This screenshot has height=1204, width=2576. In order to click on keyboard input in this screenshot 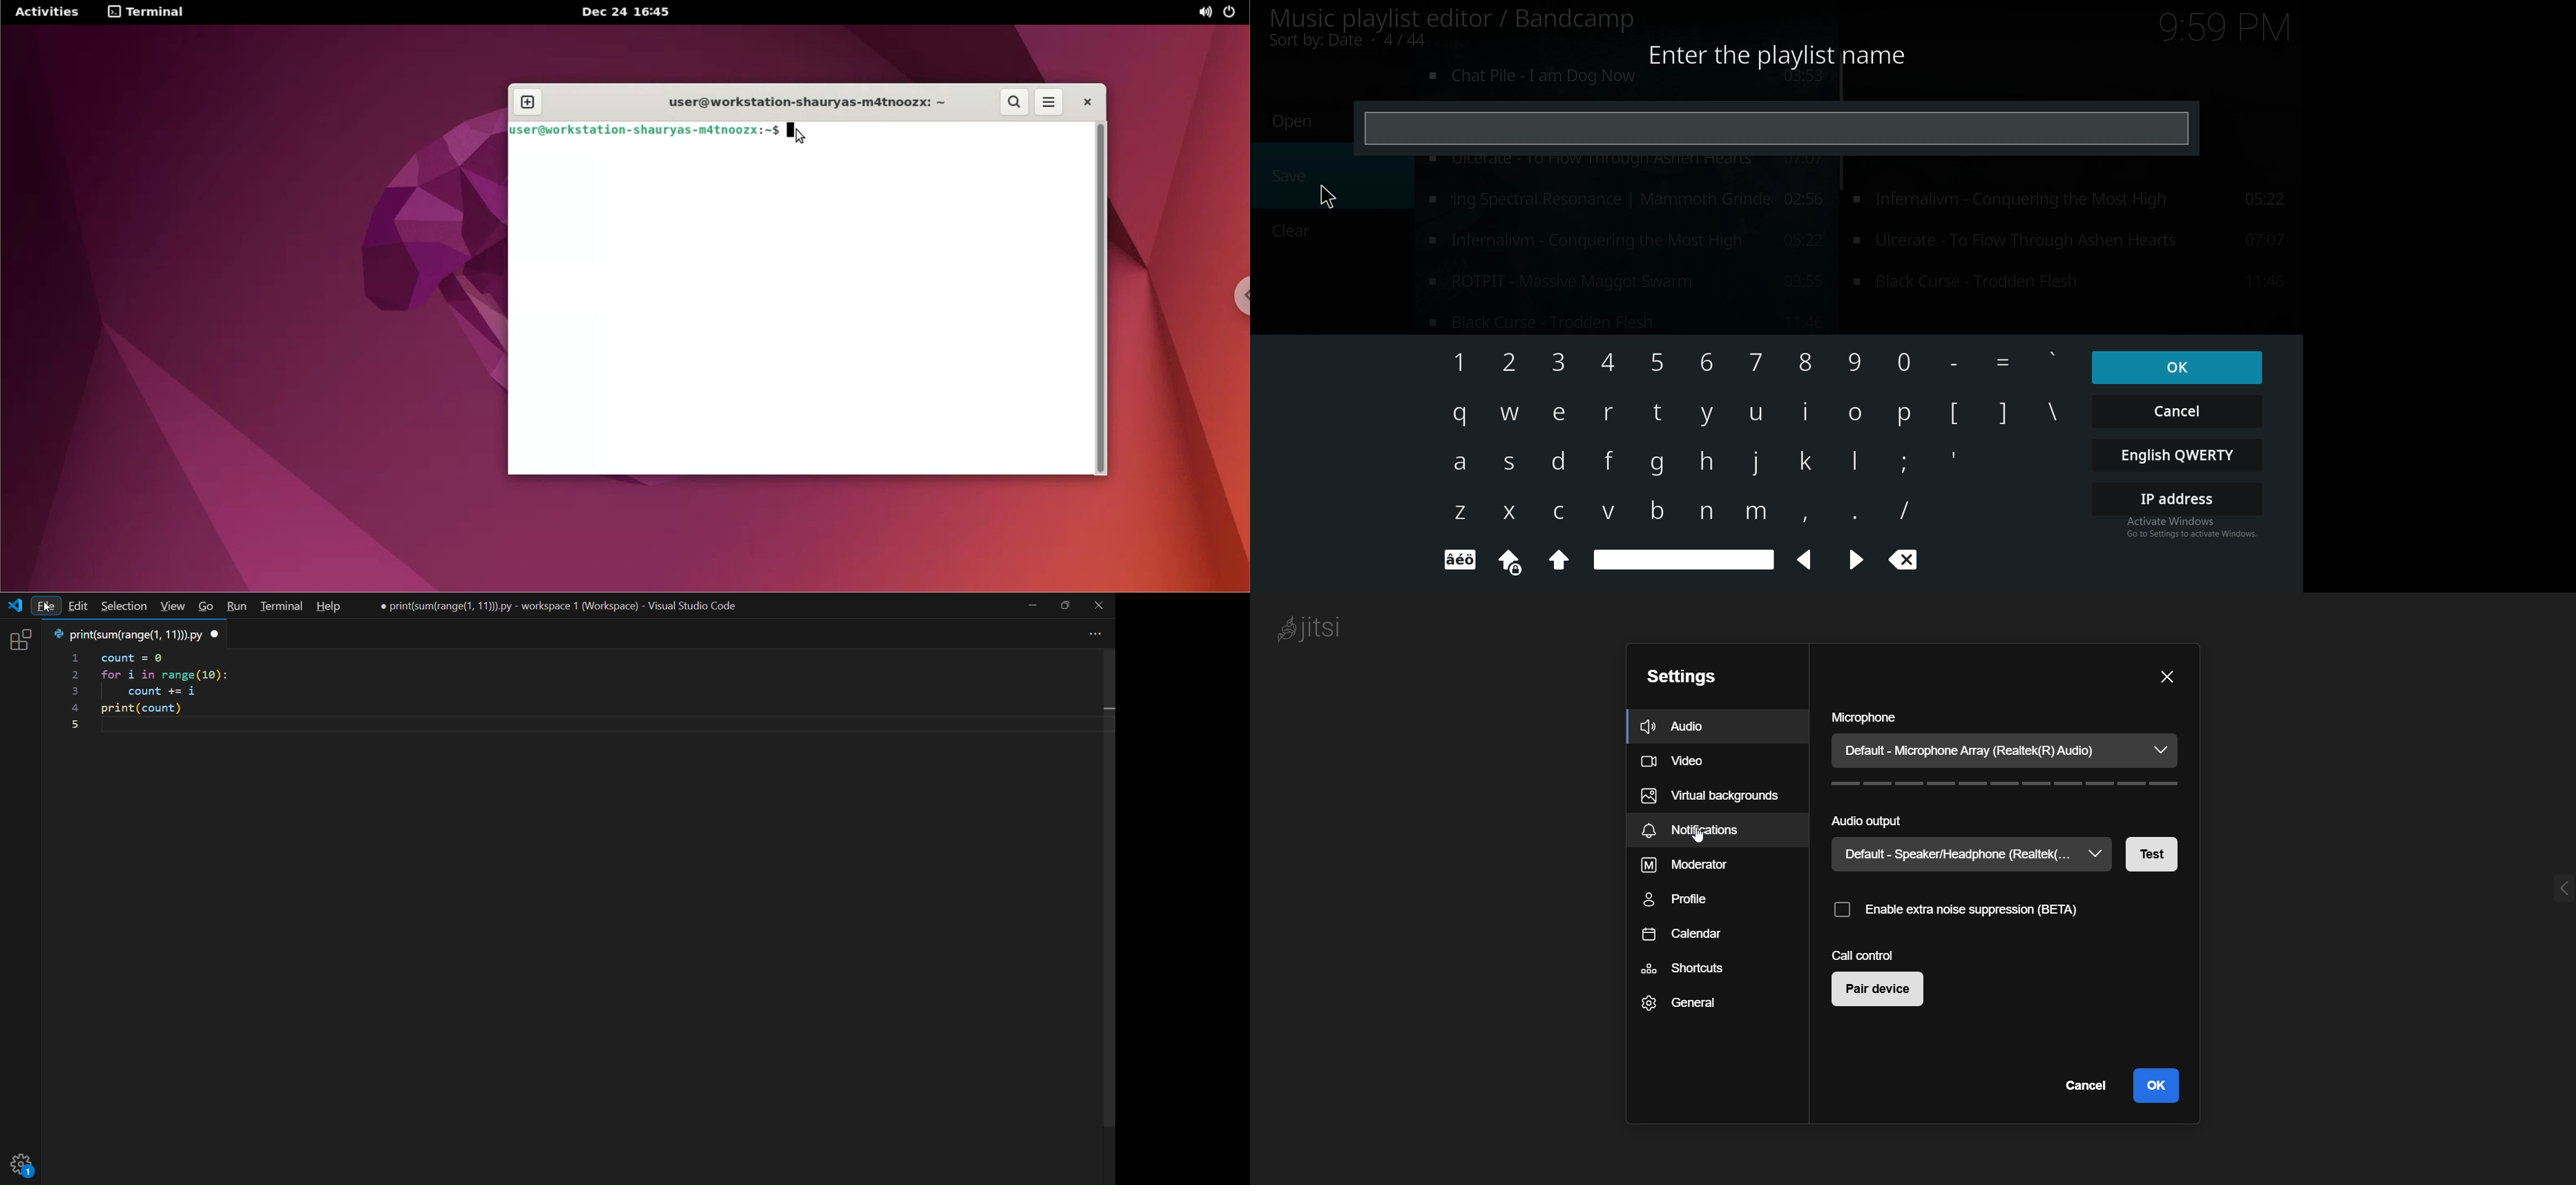, I will do `click(1803, 513)`.